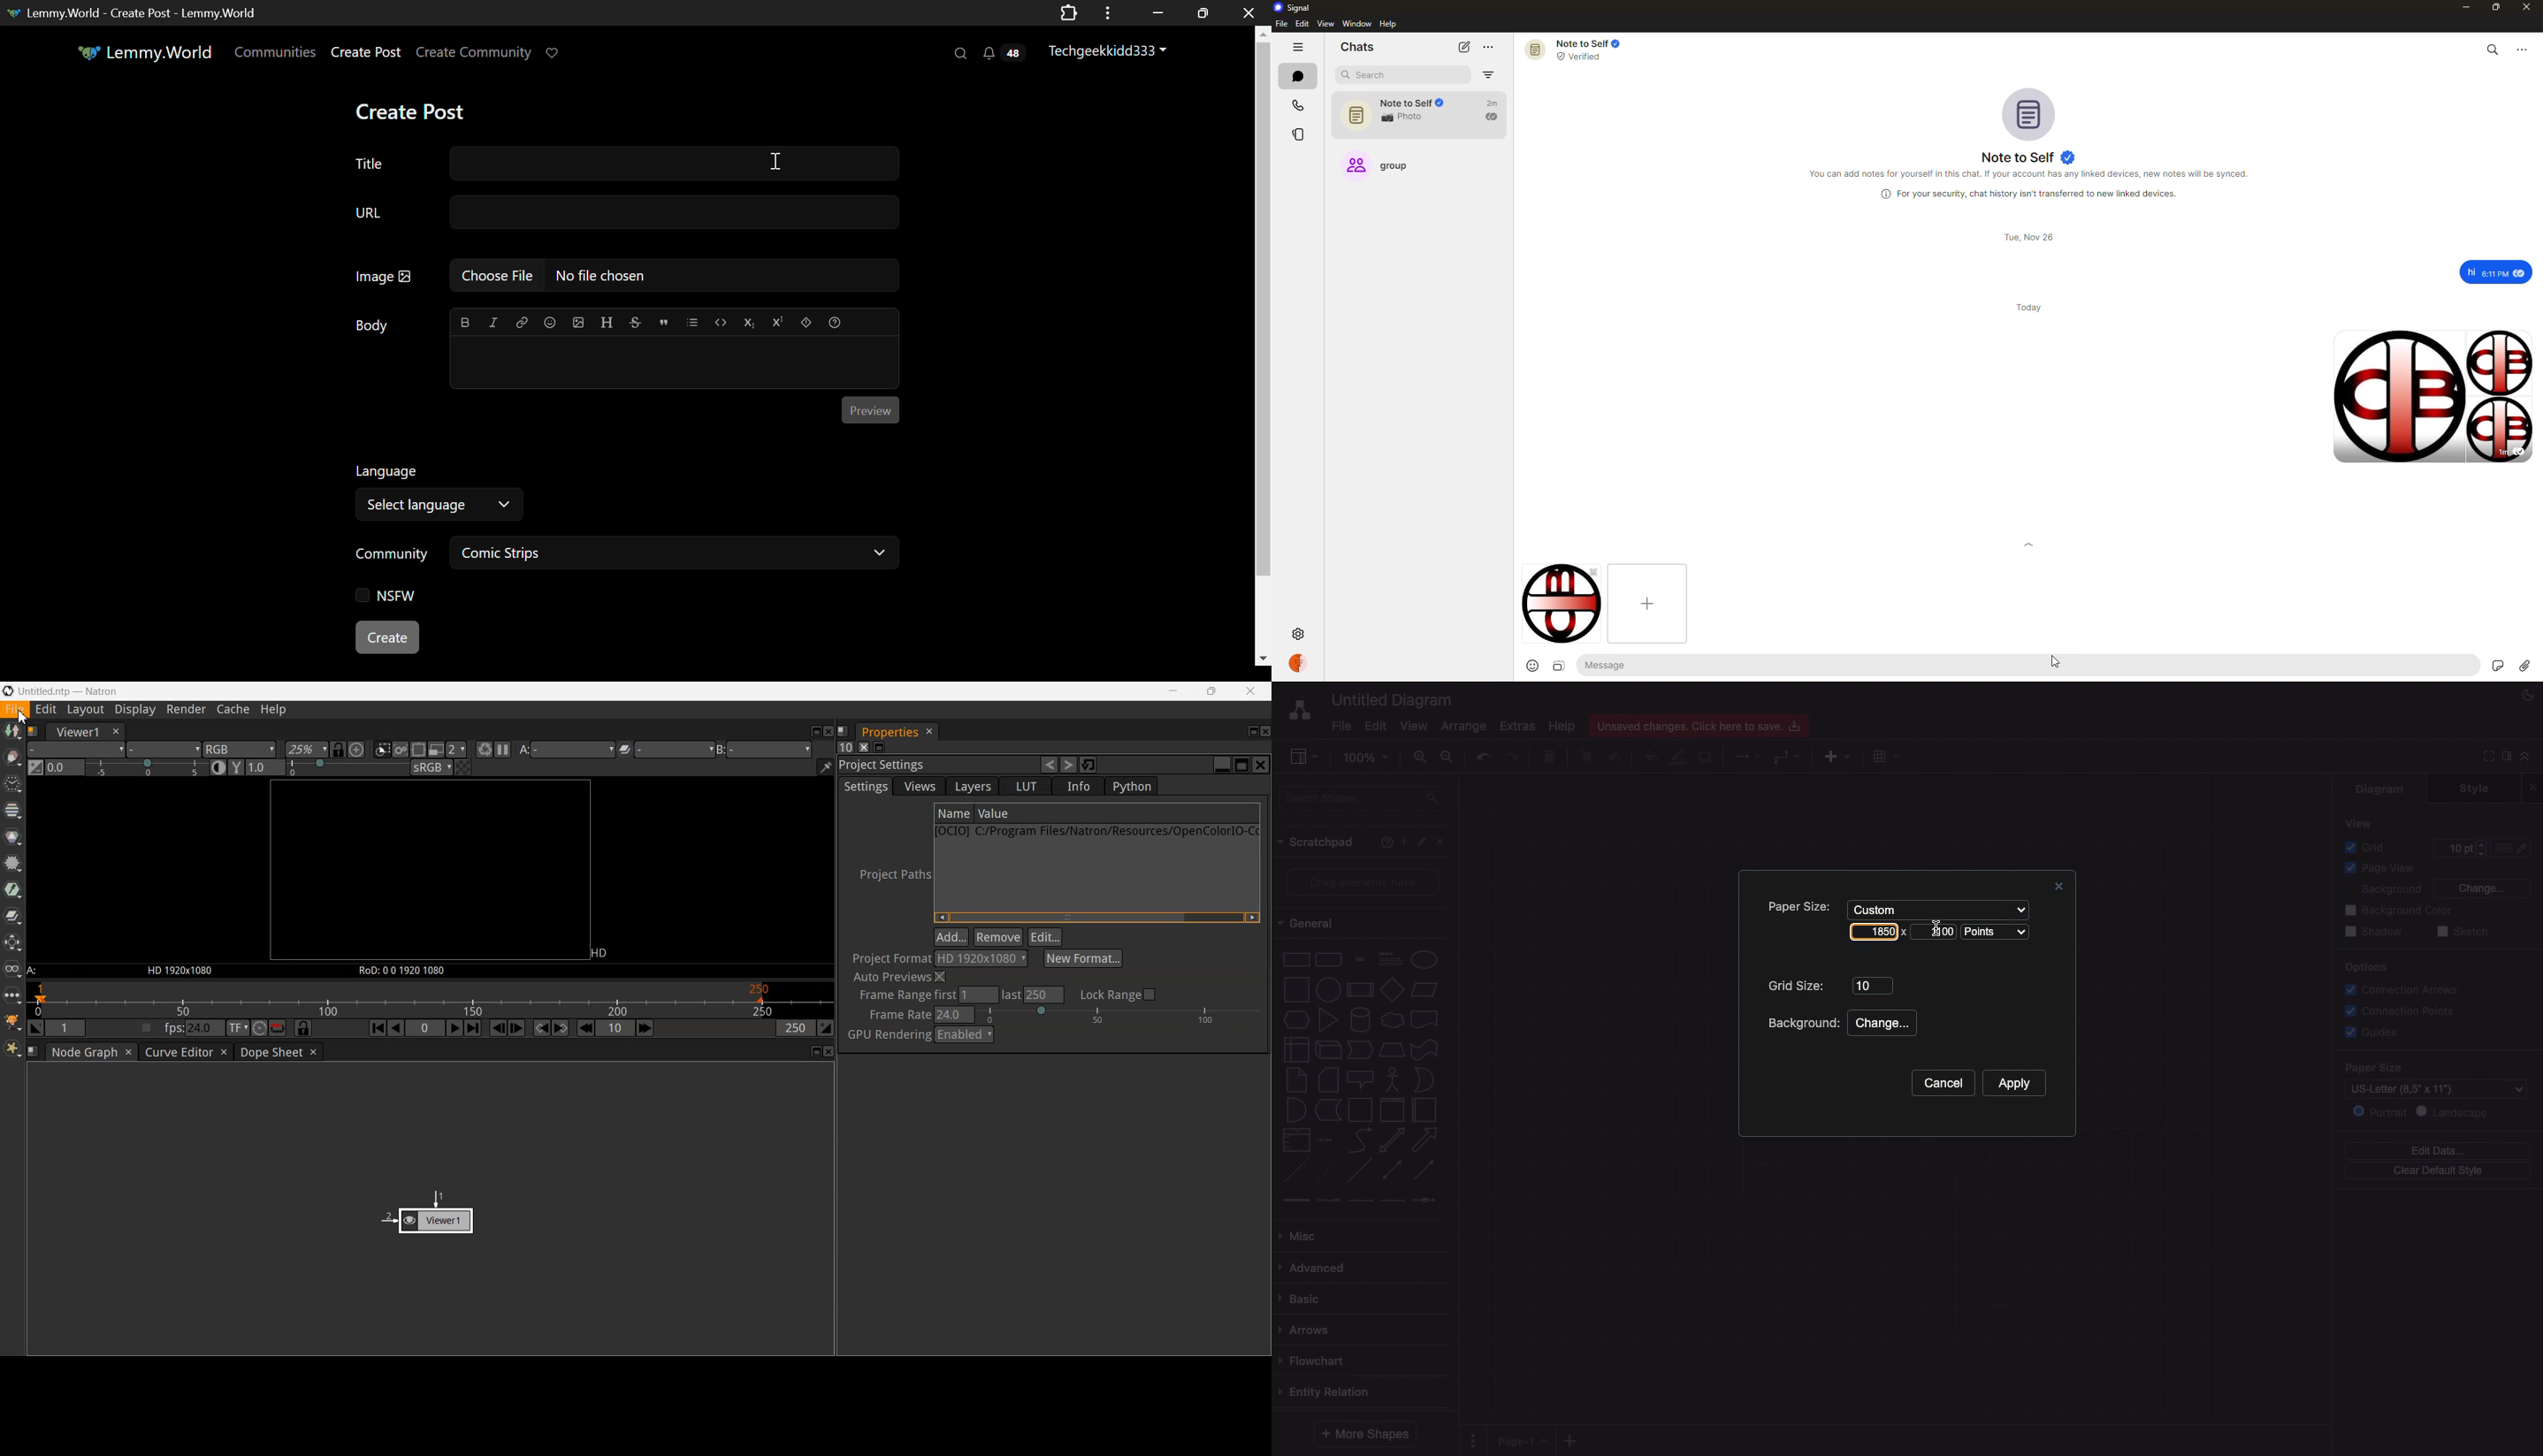 Image resolution: width=2548 pixels, height=1456 pixels. Describe the element at coordinates (303, 1028) in the screenshot. I see `Lock Timeline` at that location.